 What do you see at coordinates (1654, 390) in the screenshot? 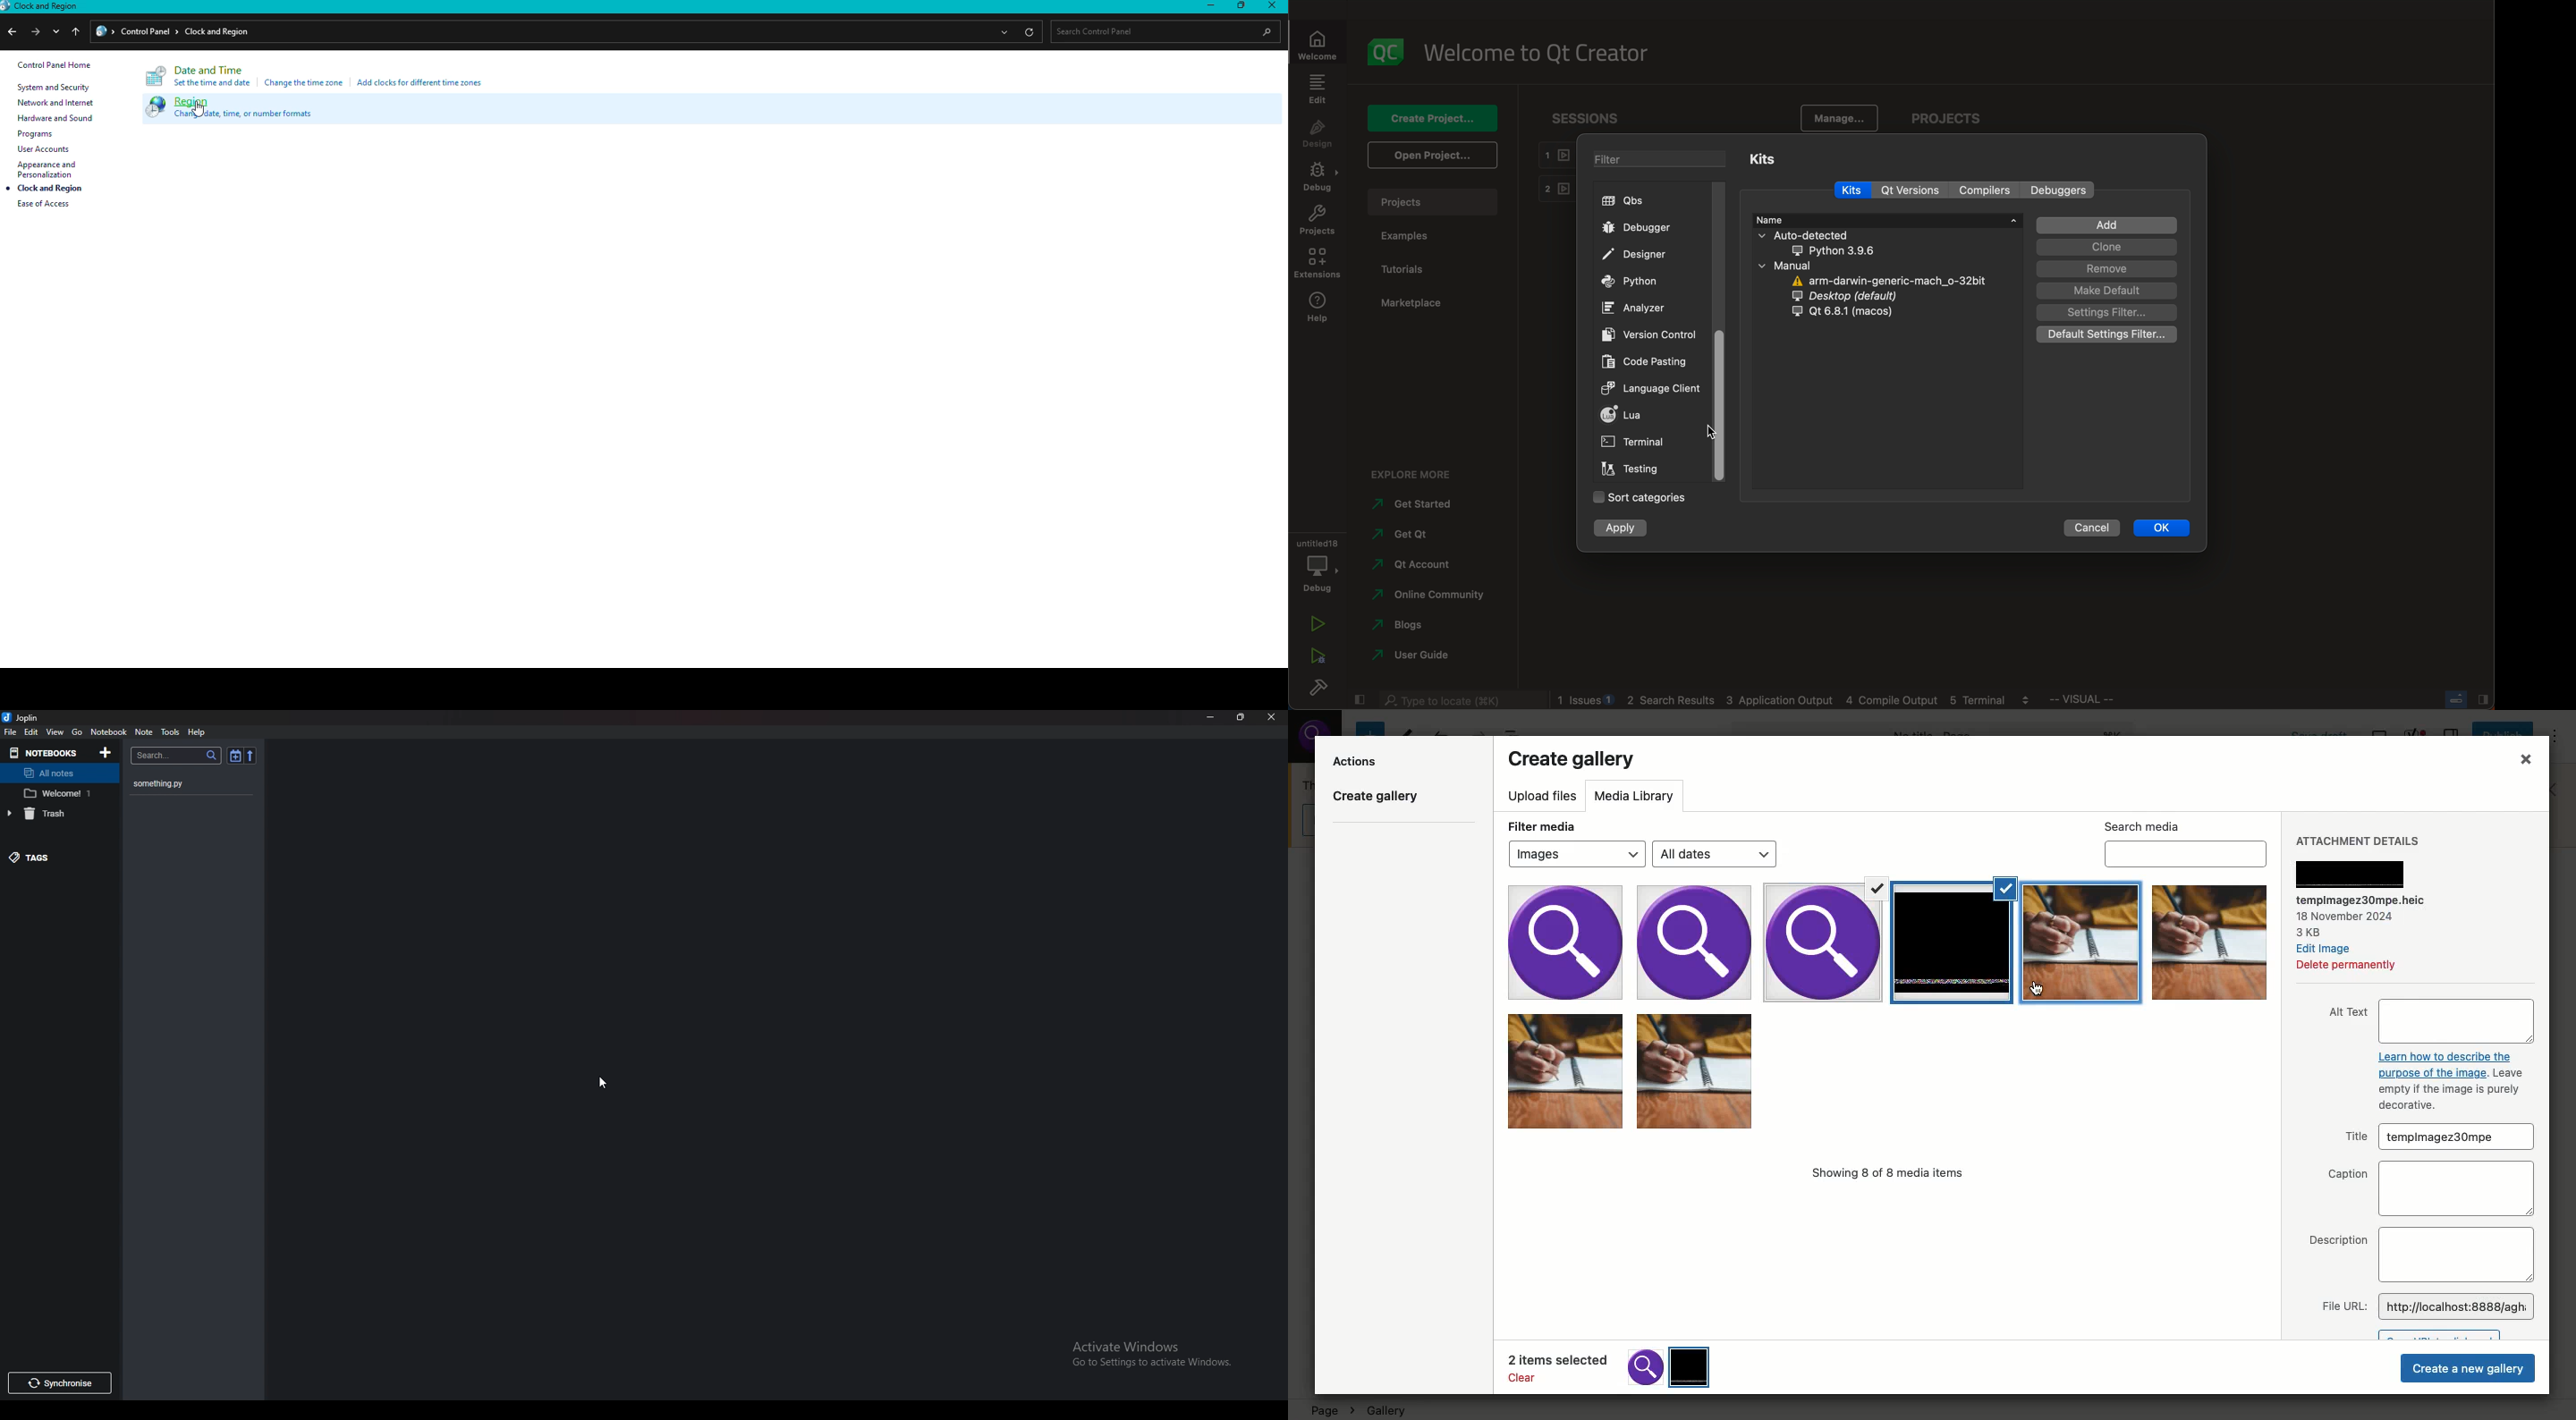
I see `language` at bounding box center [1654, 390].